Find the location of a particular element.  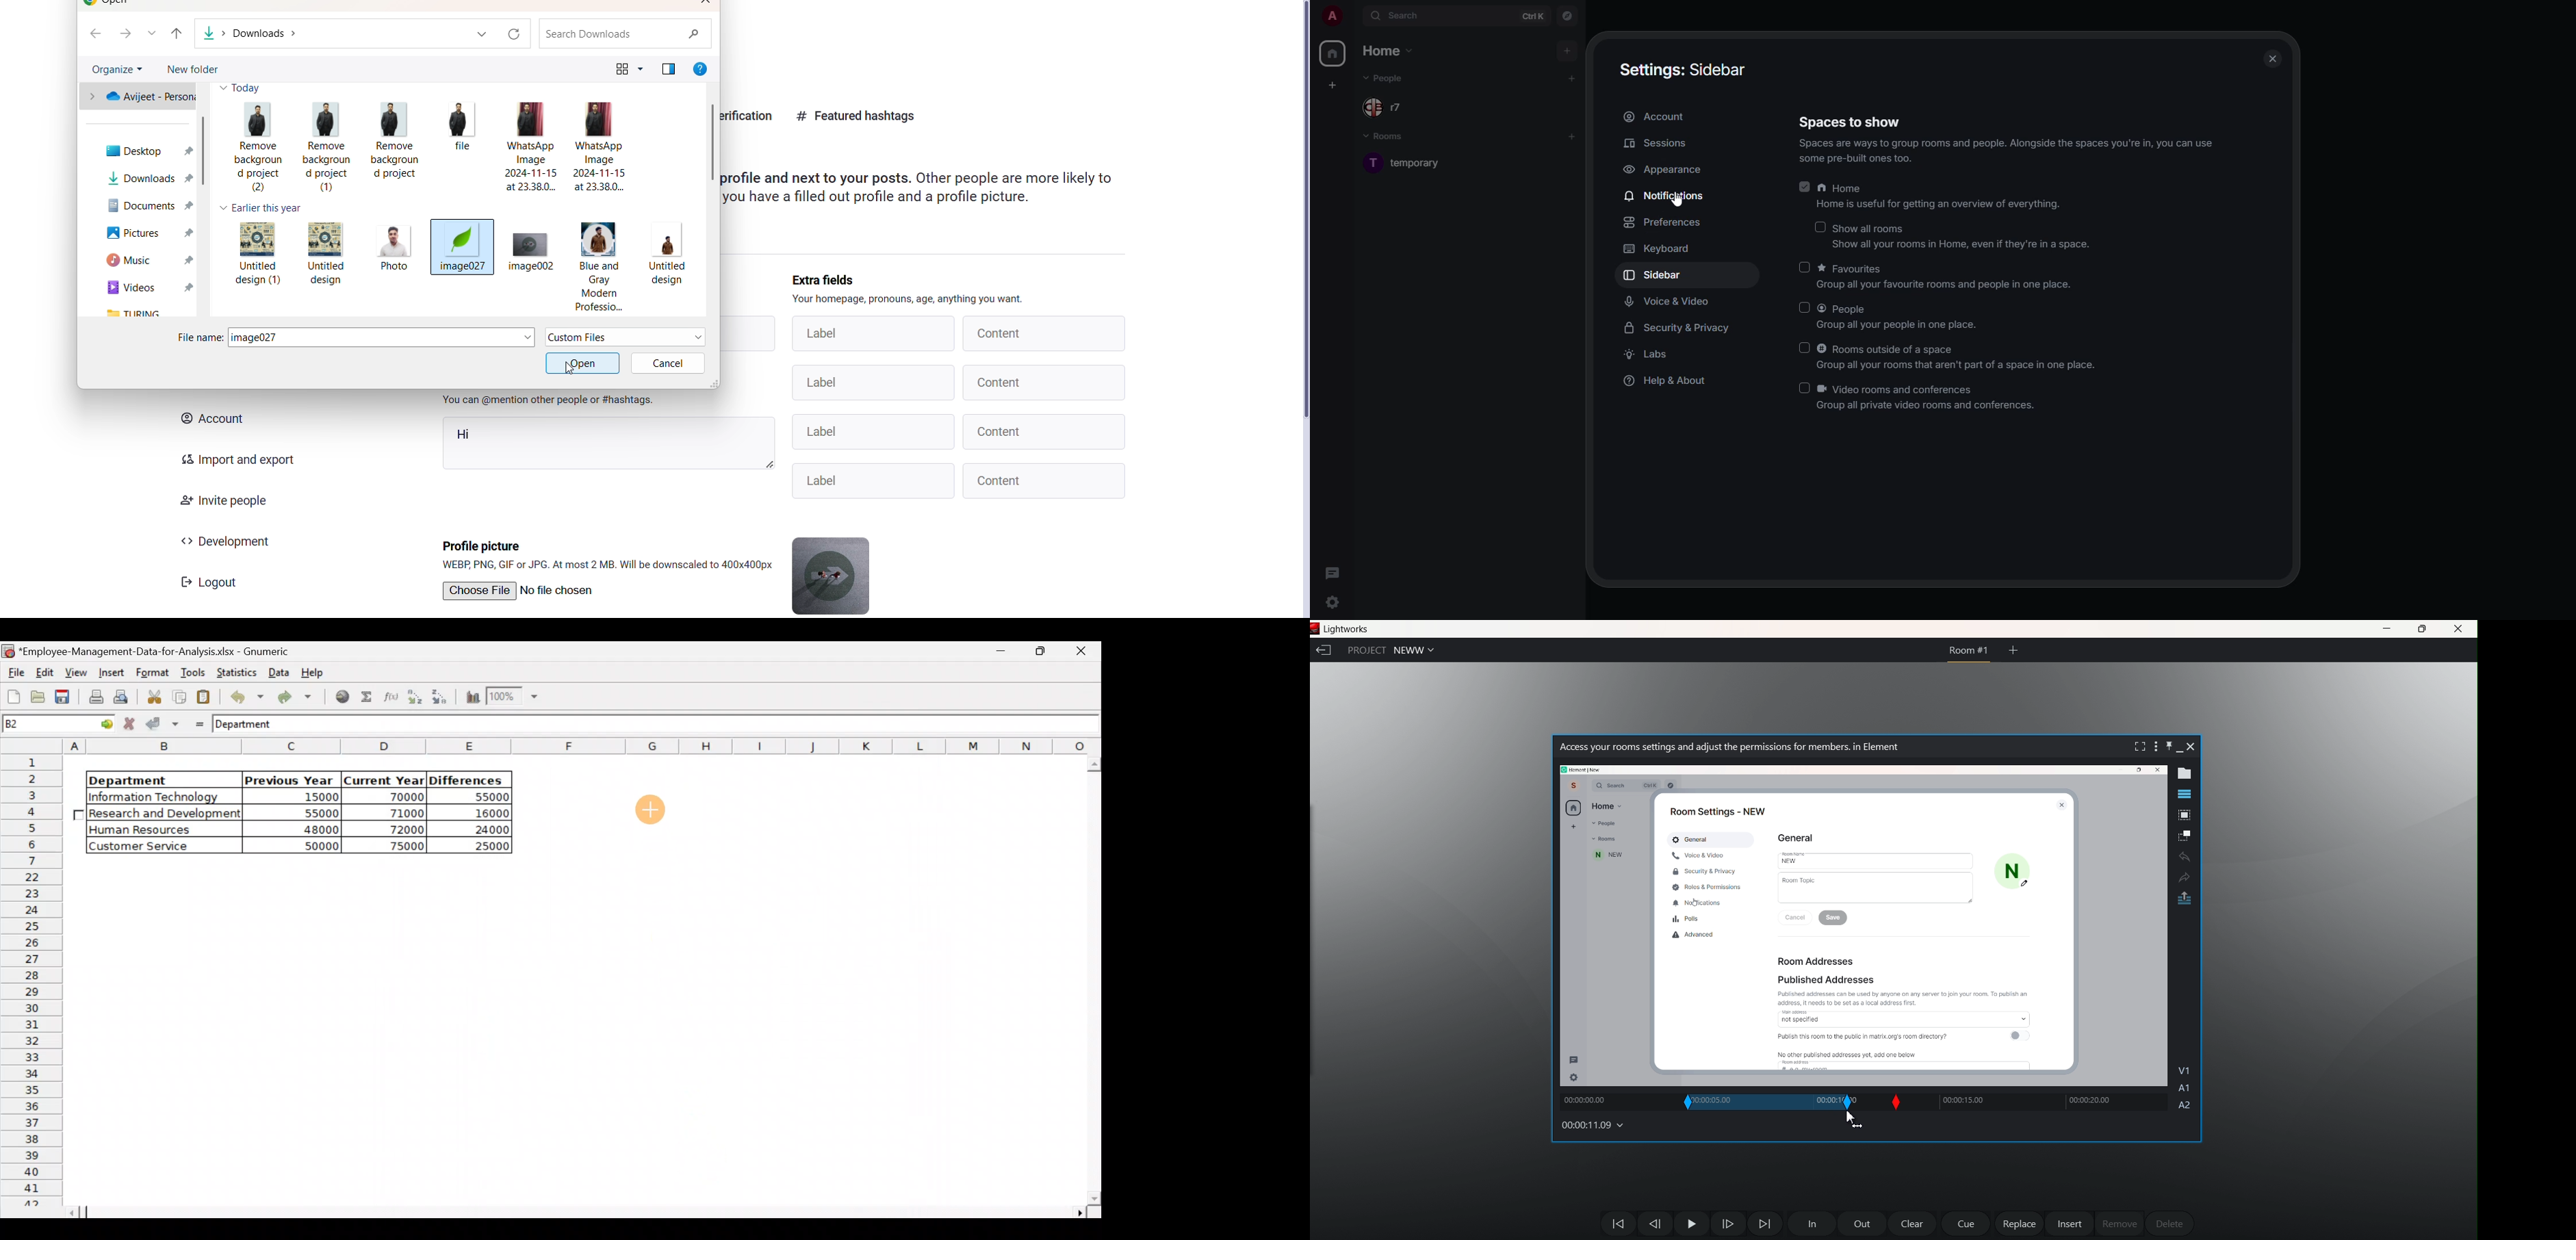

Scroll bar is located at coordinates (586, 1213).